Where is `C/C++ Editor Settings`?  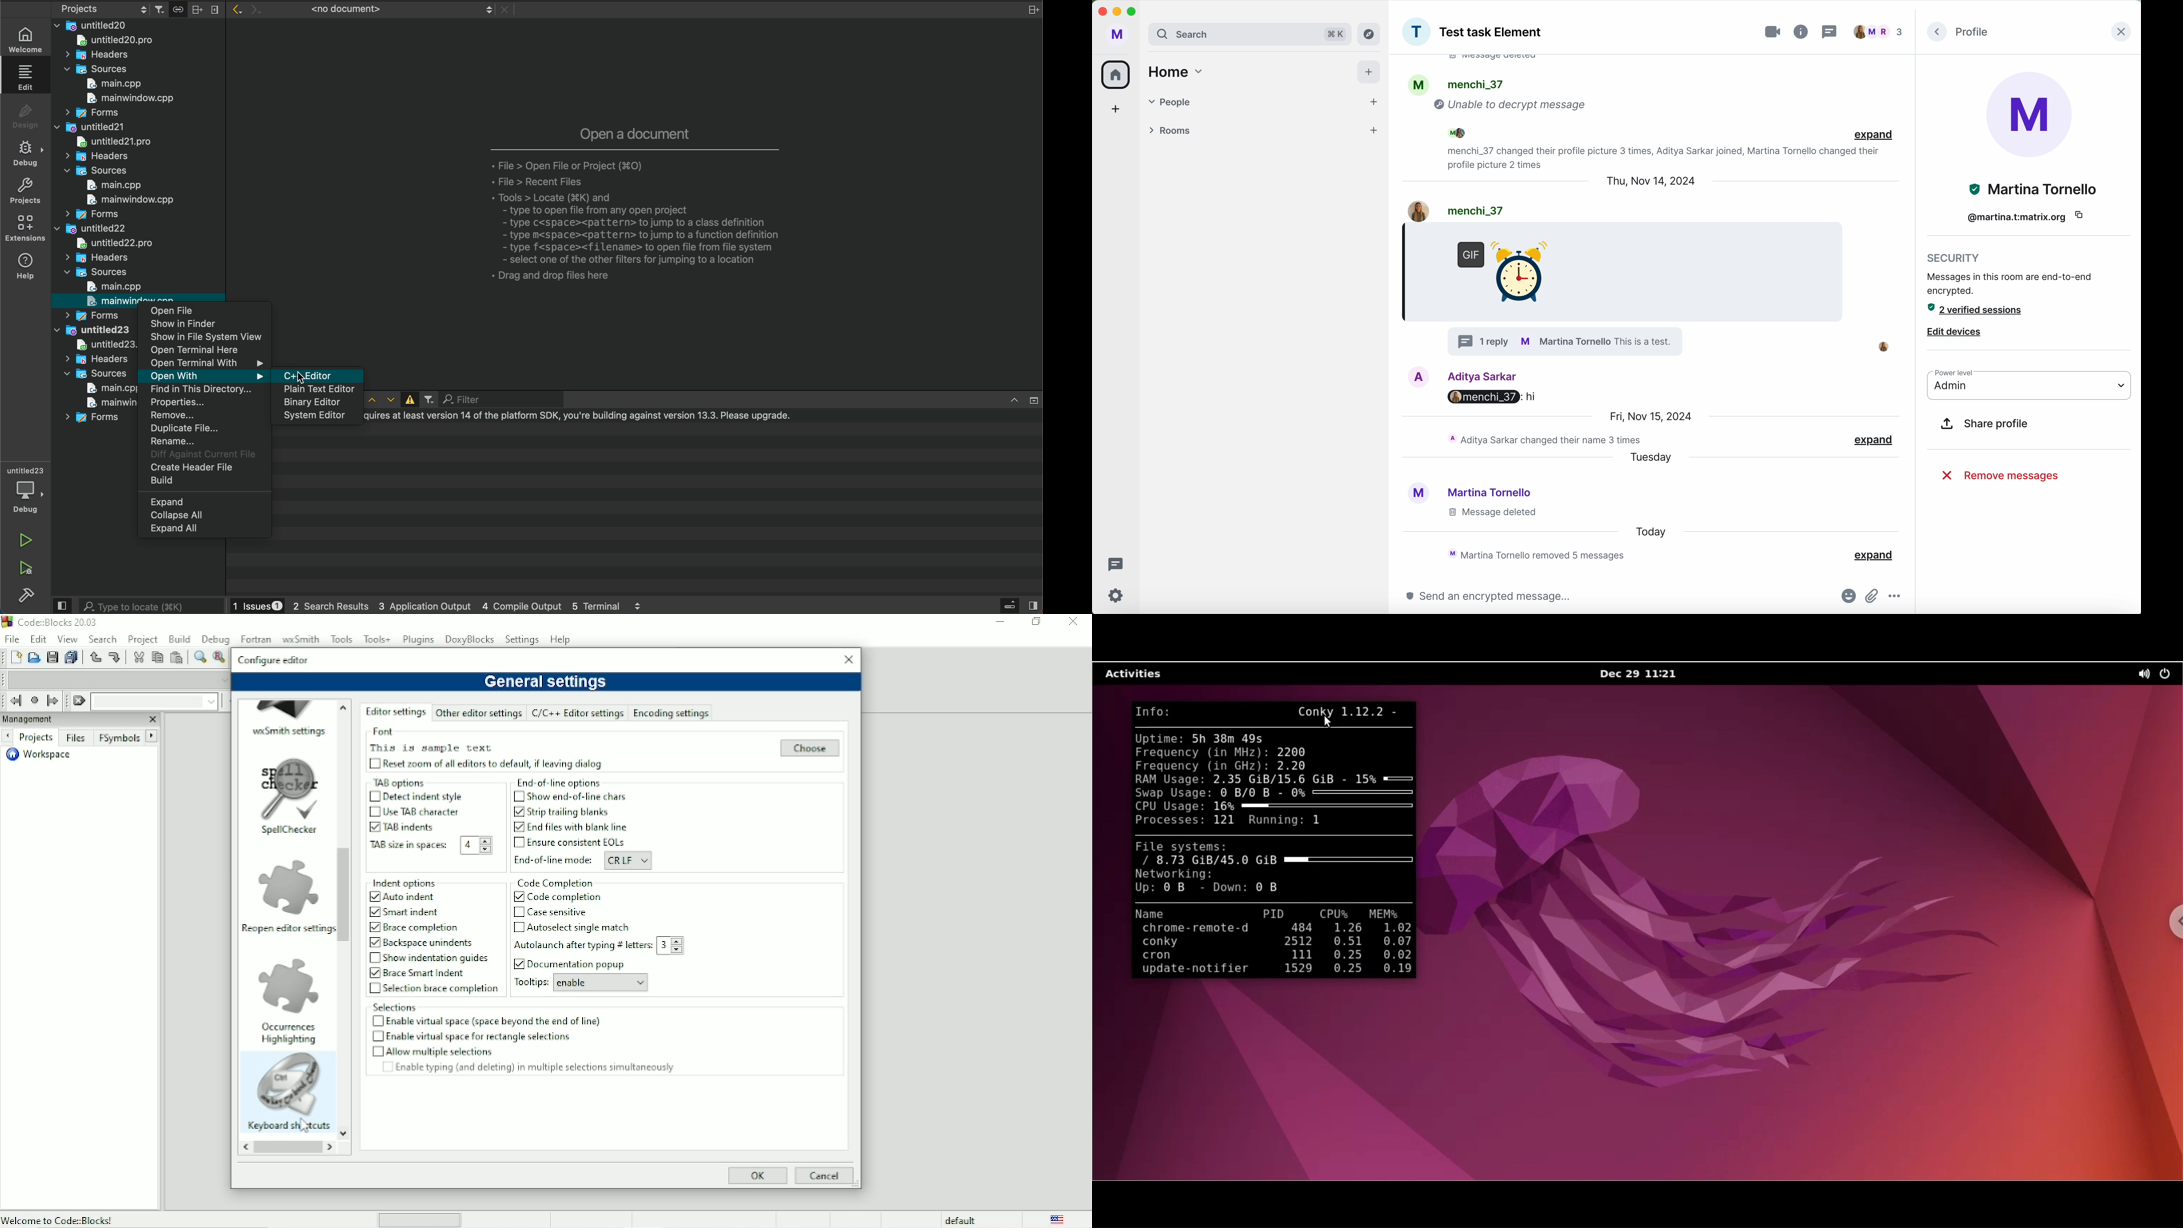 C/C++ Editor Settings is located at coordinates (577, 714).